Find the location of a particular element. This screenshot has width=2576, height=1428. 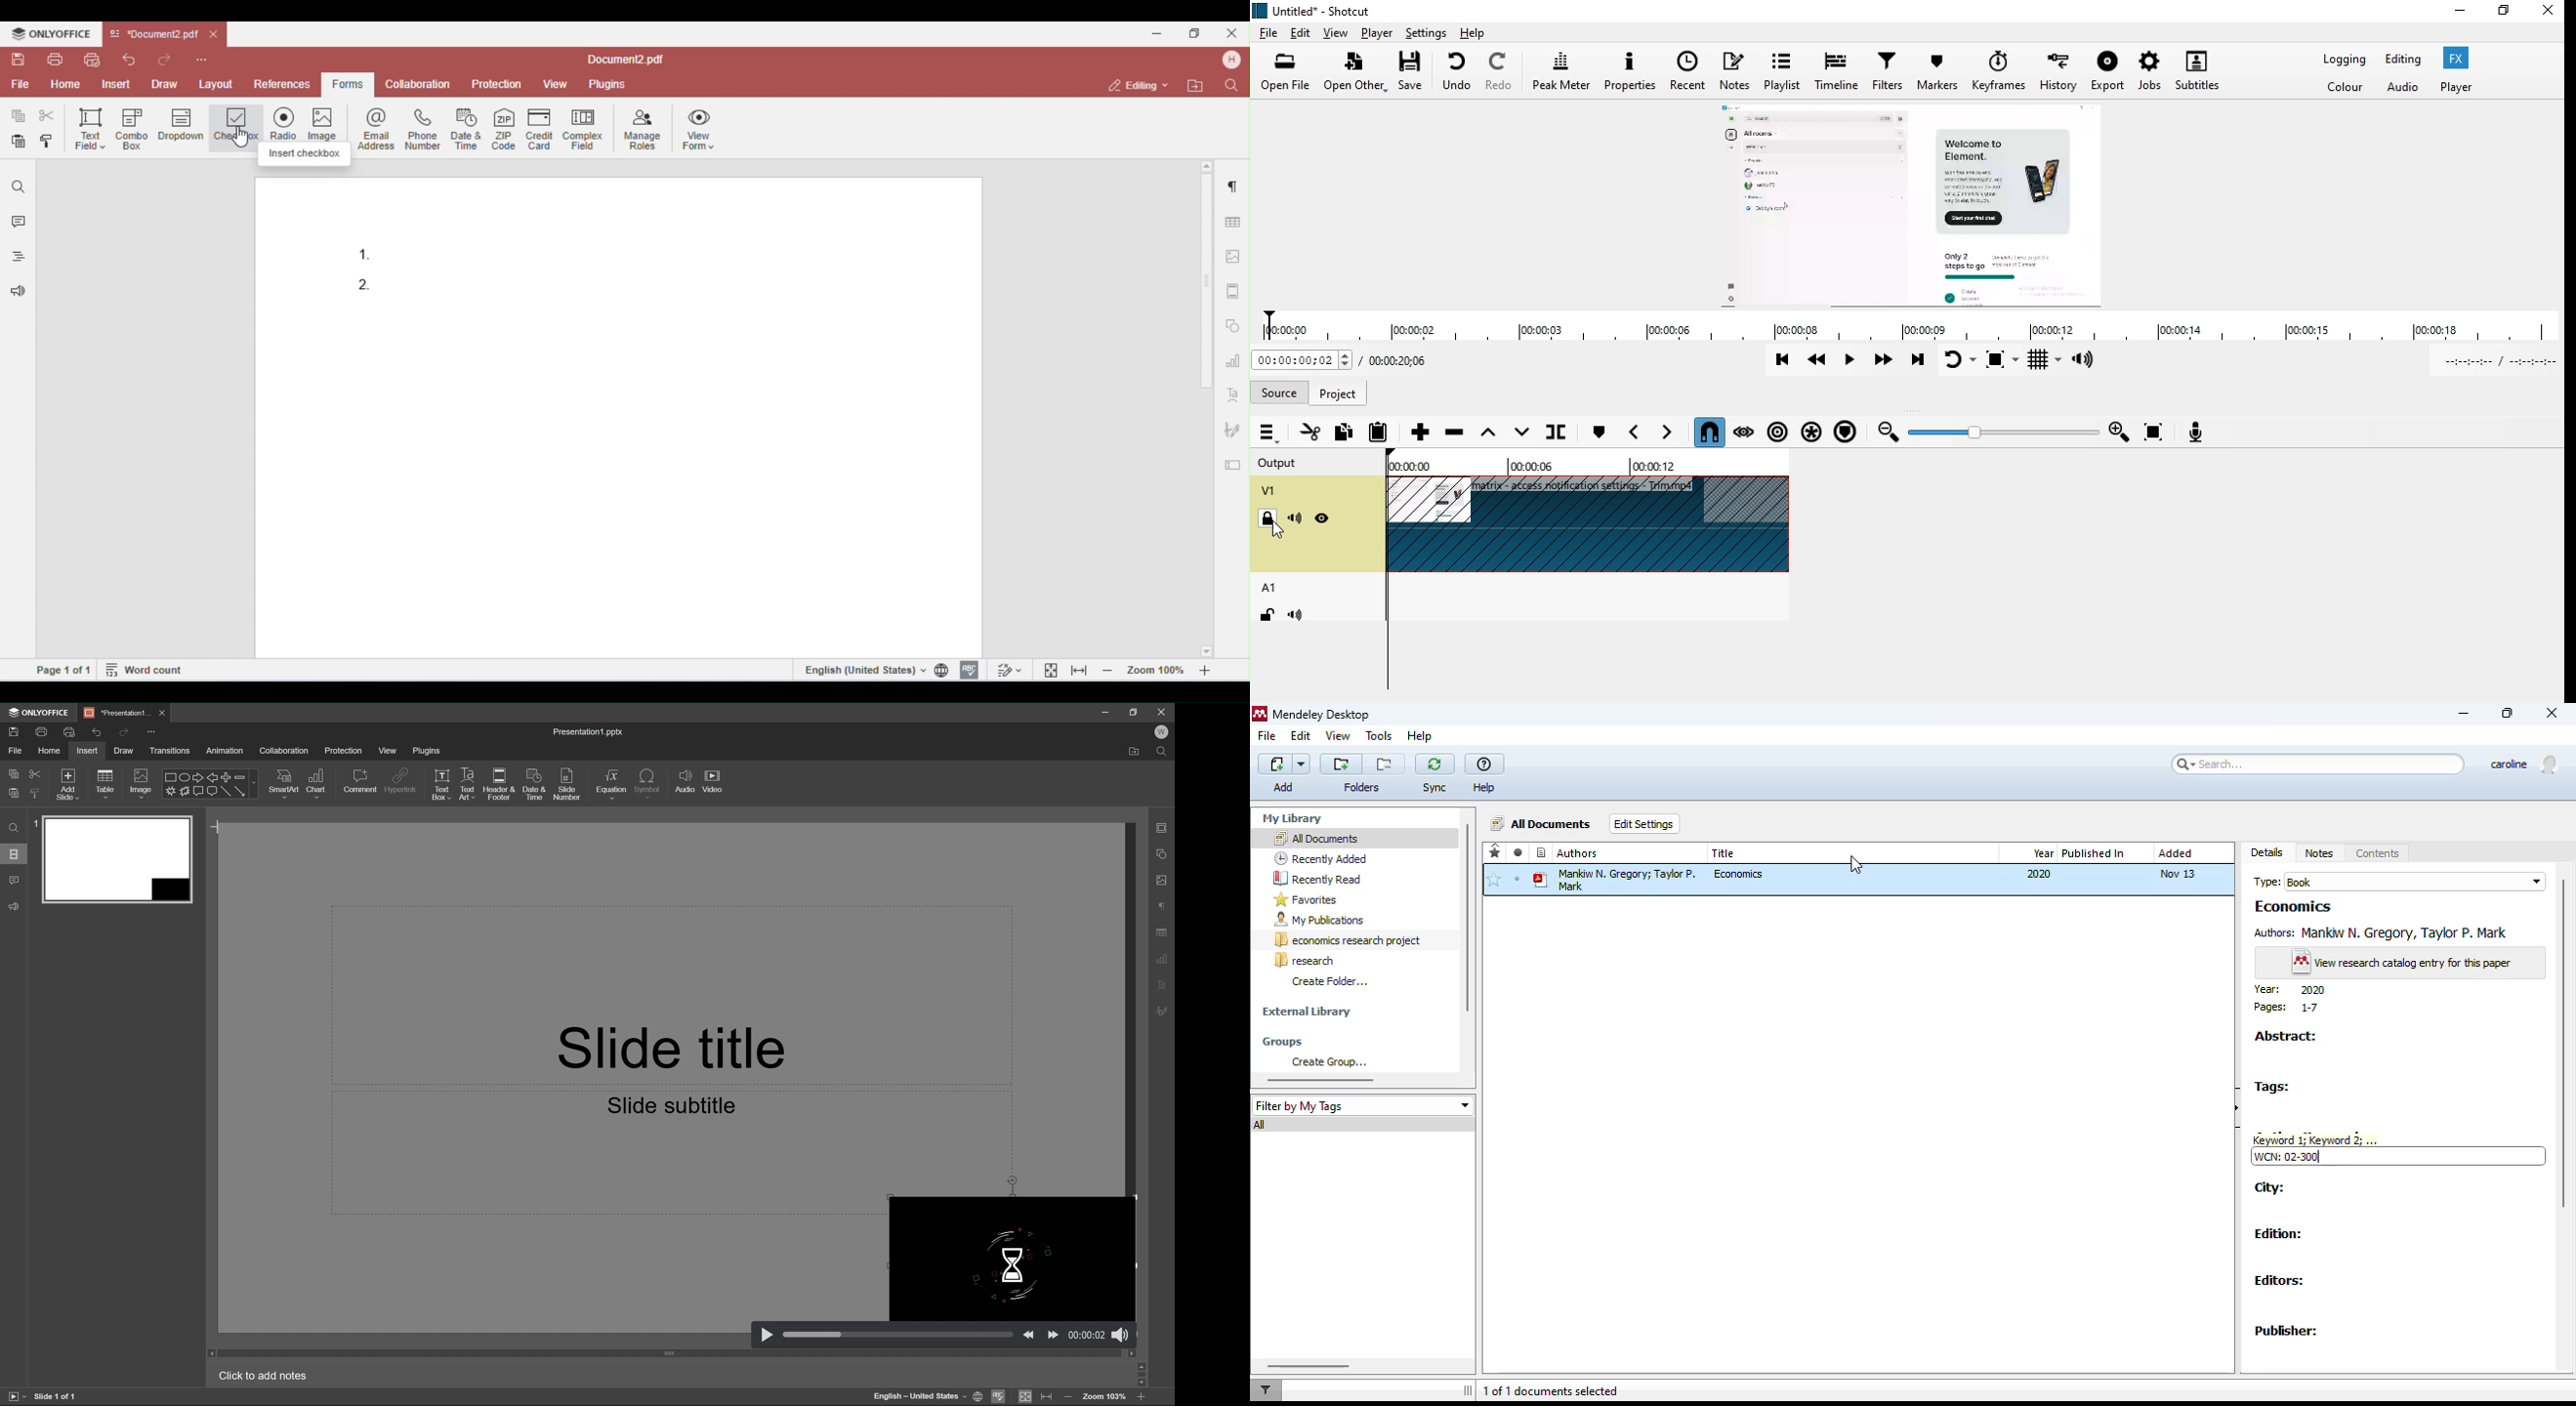

Skip to previous is located at coordinates (1782, 358).